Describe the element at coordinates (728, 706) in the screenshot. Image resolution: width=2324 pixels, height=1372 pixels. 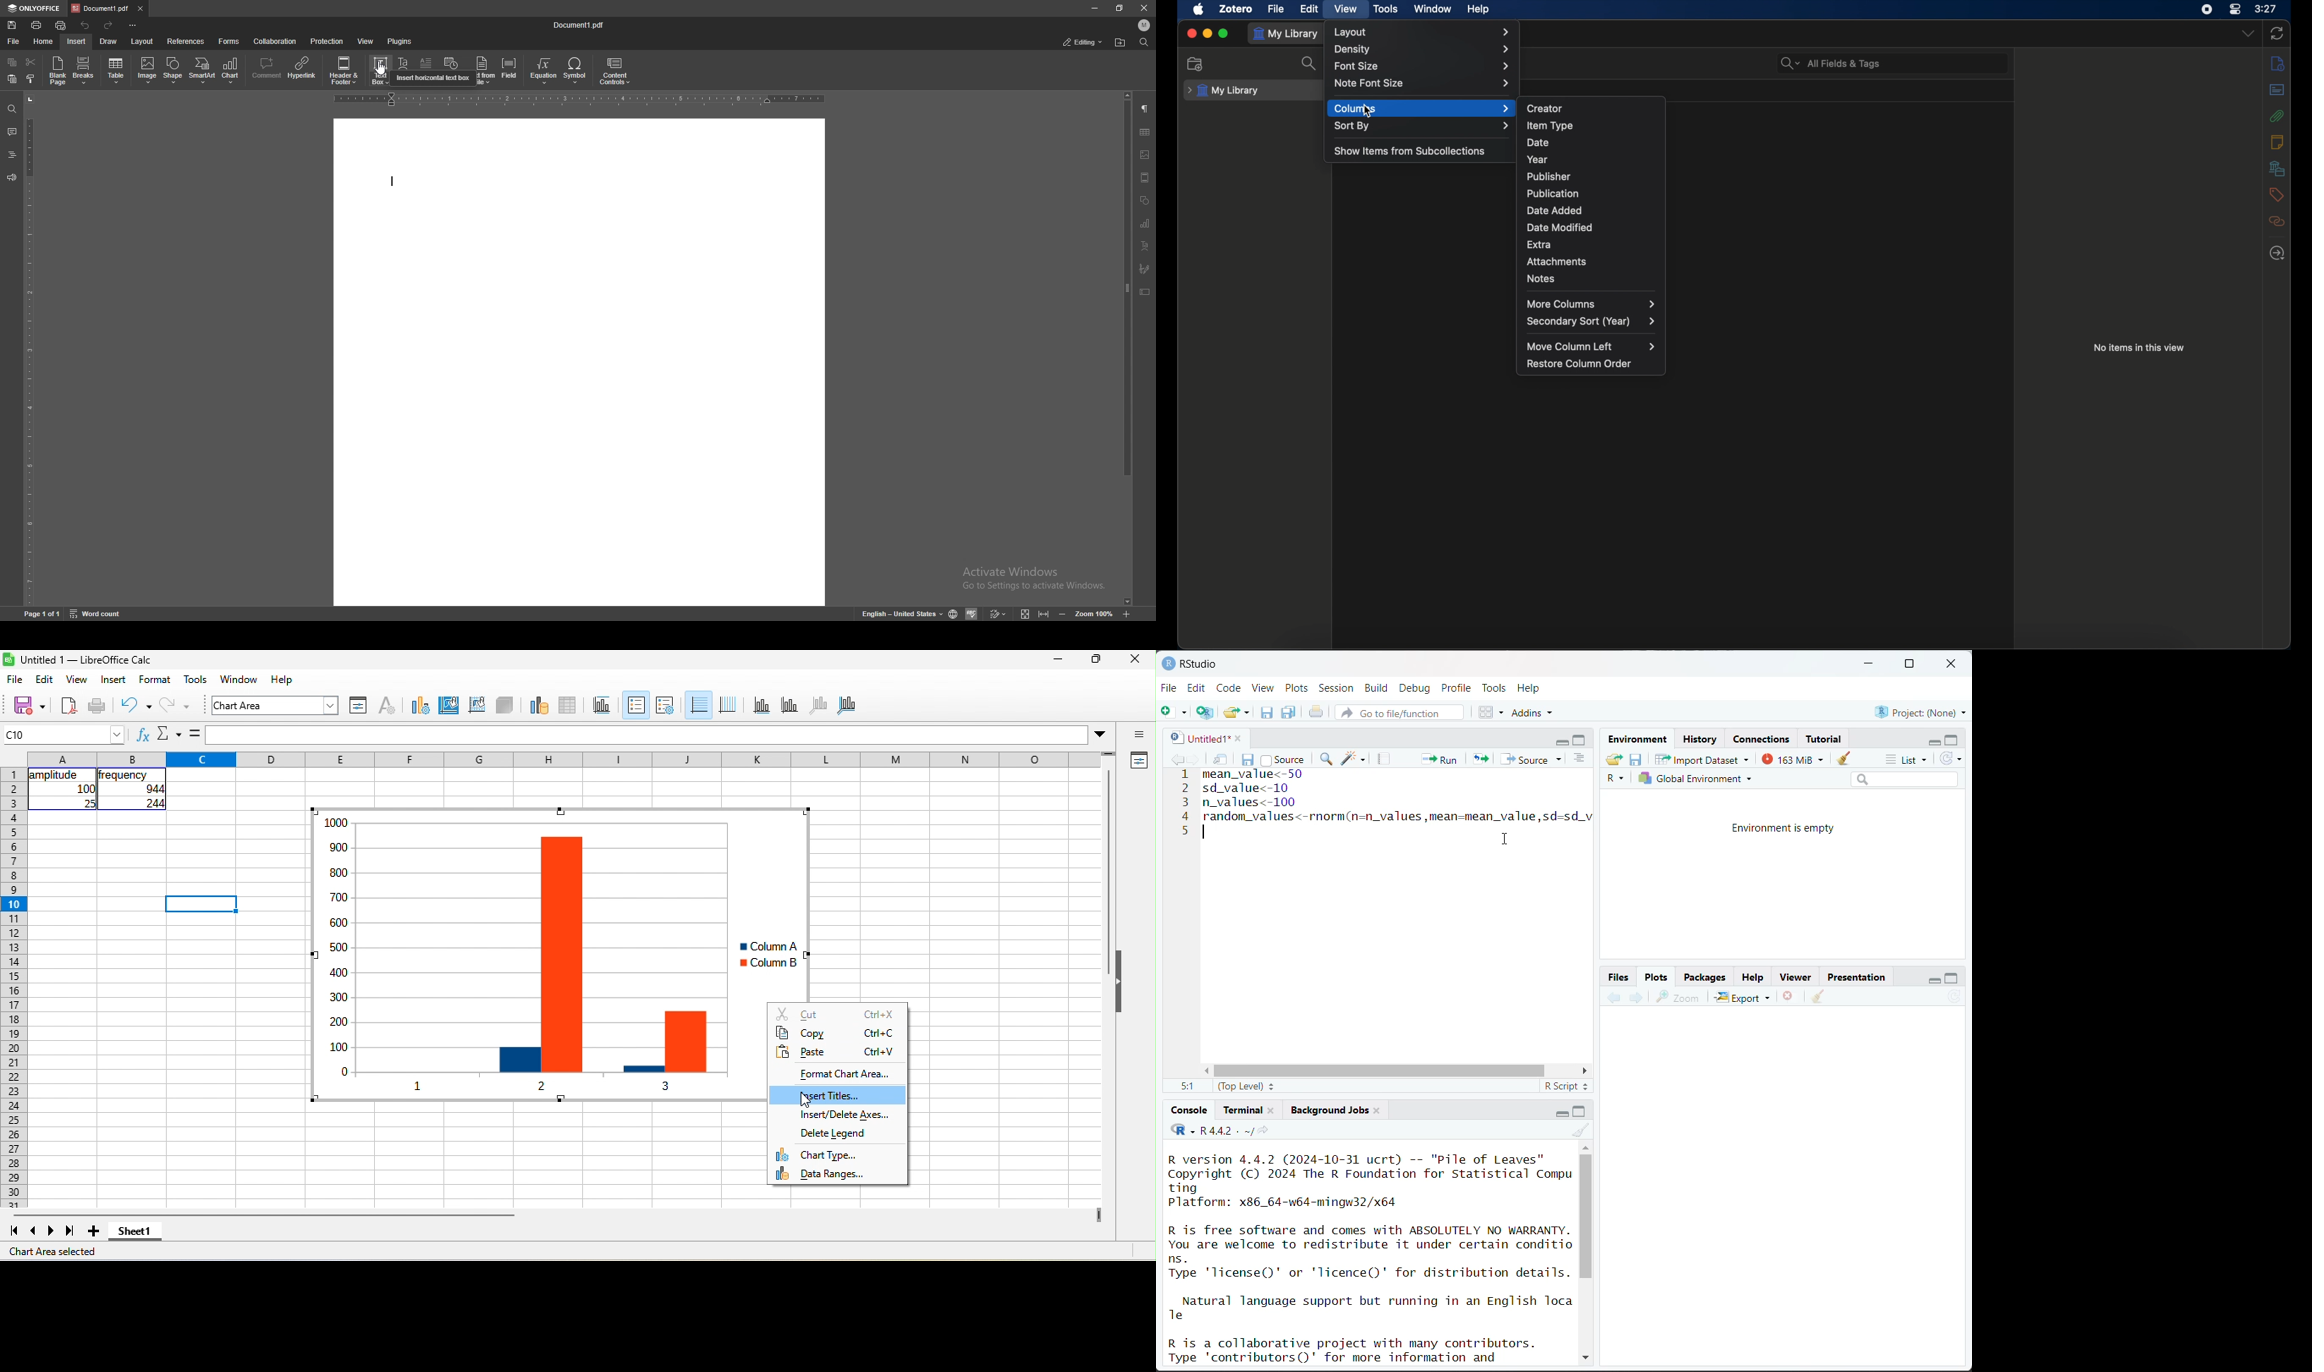
I see `vertical grids` at that location.